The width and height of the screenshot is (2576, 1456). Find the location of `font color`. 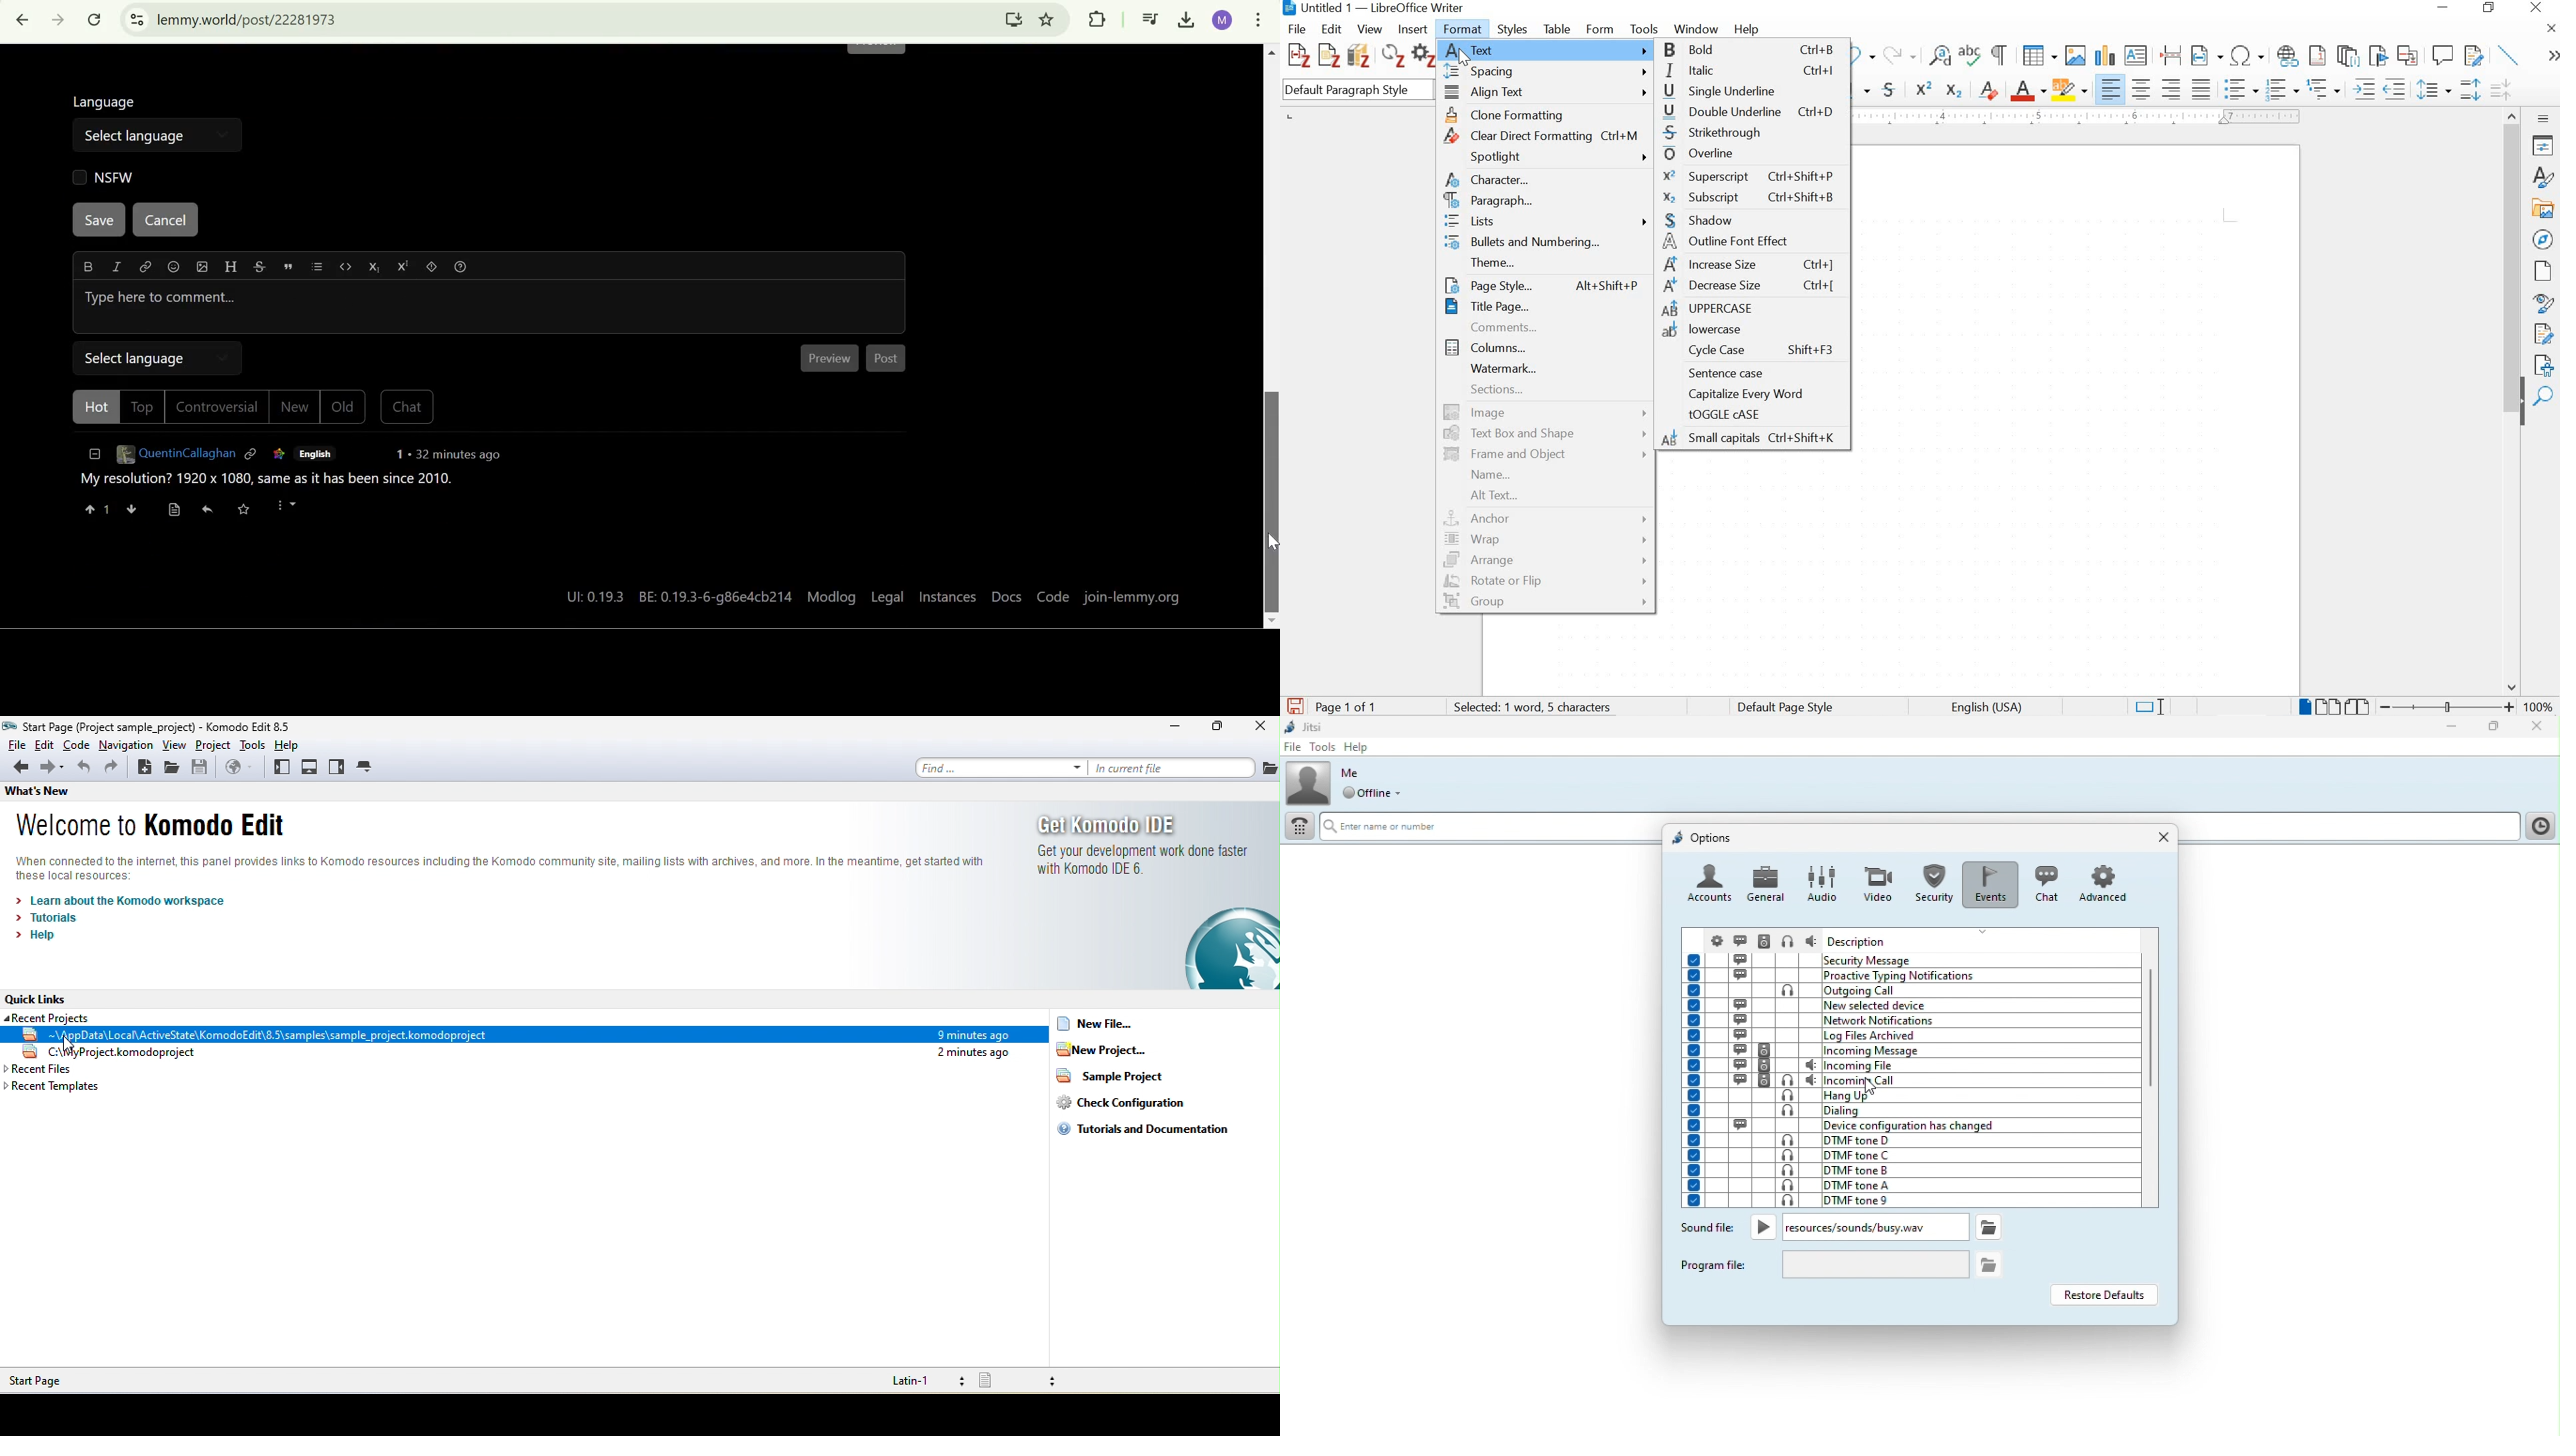

font color is located at coordinates (2029, 91).